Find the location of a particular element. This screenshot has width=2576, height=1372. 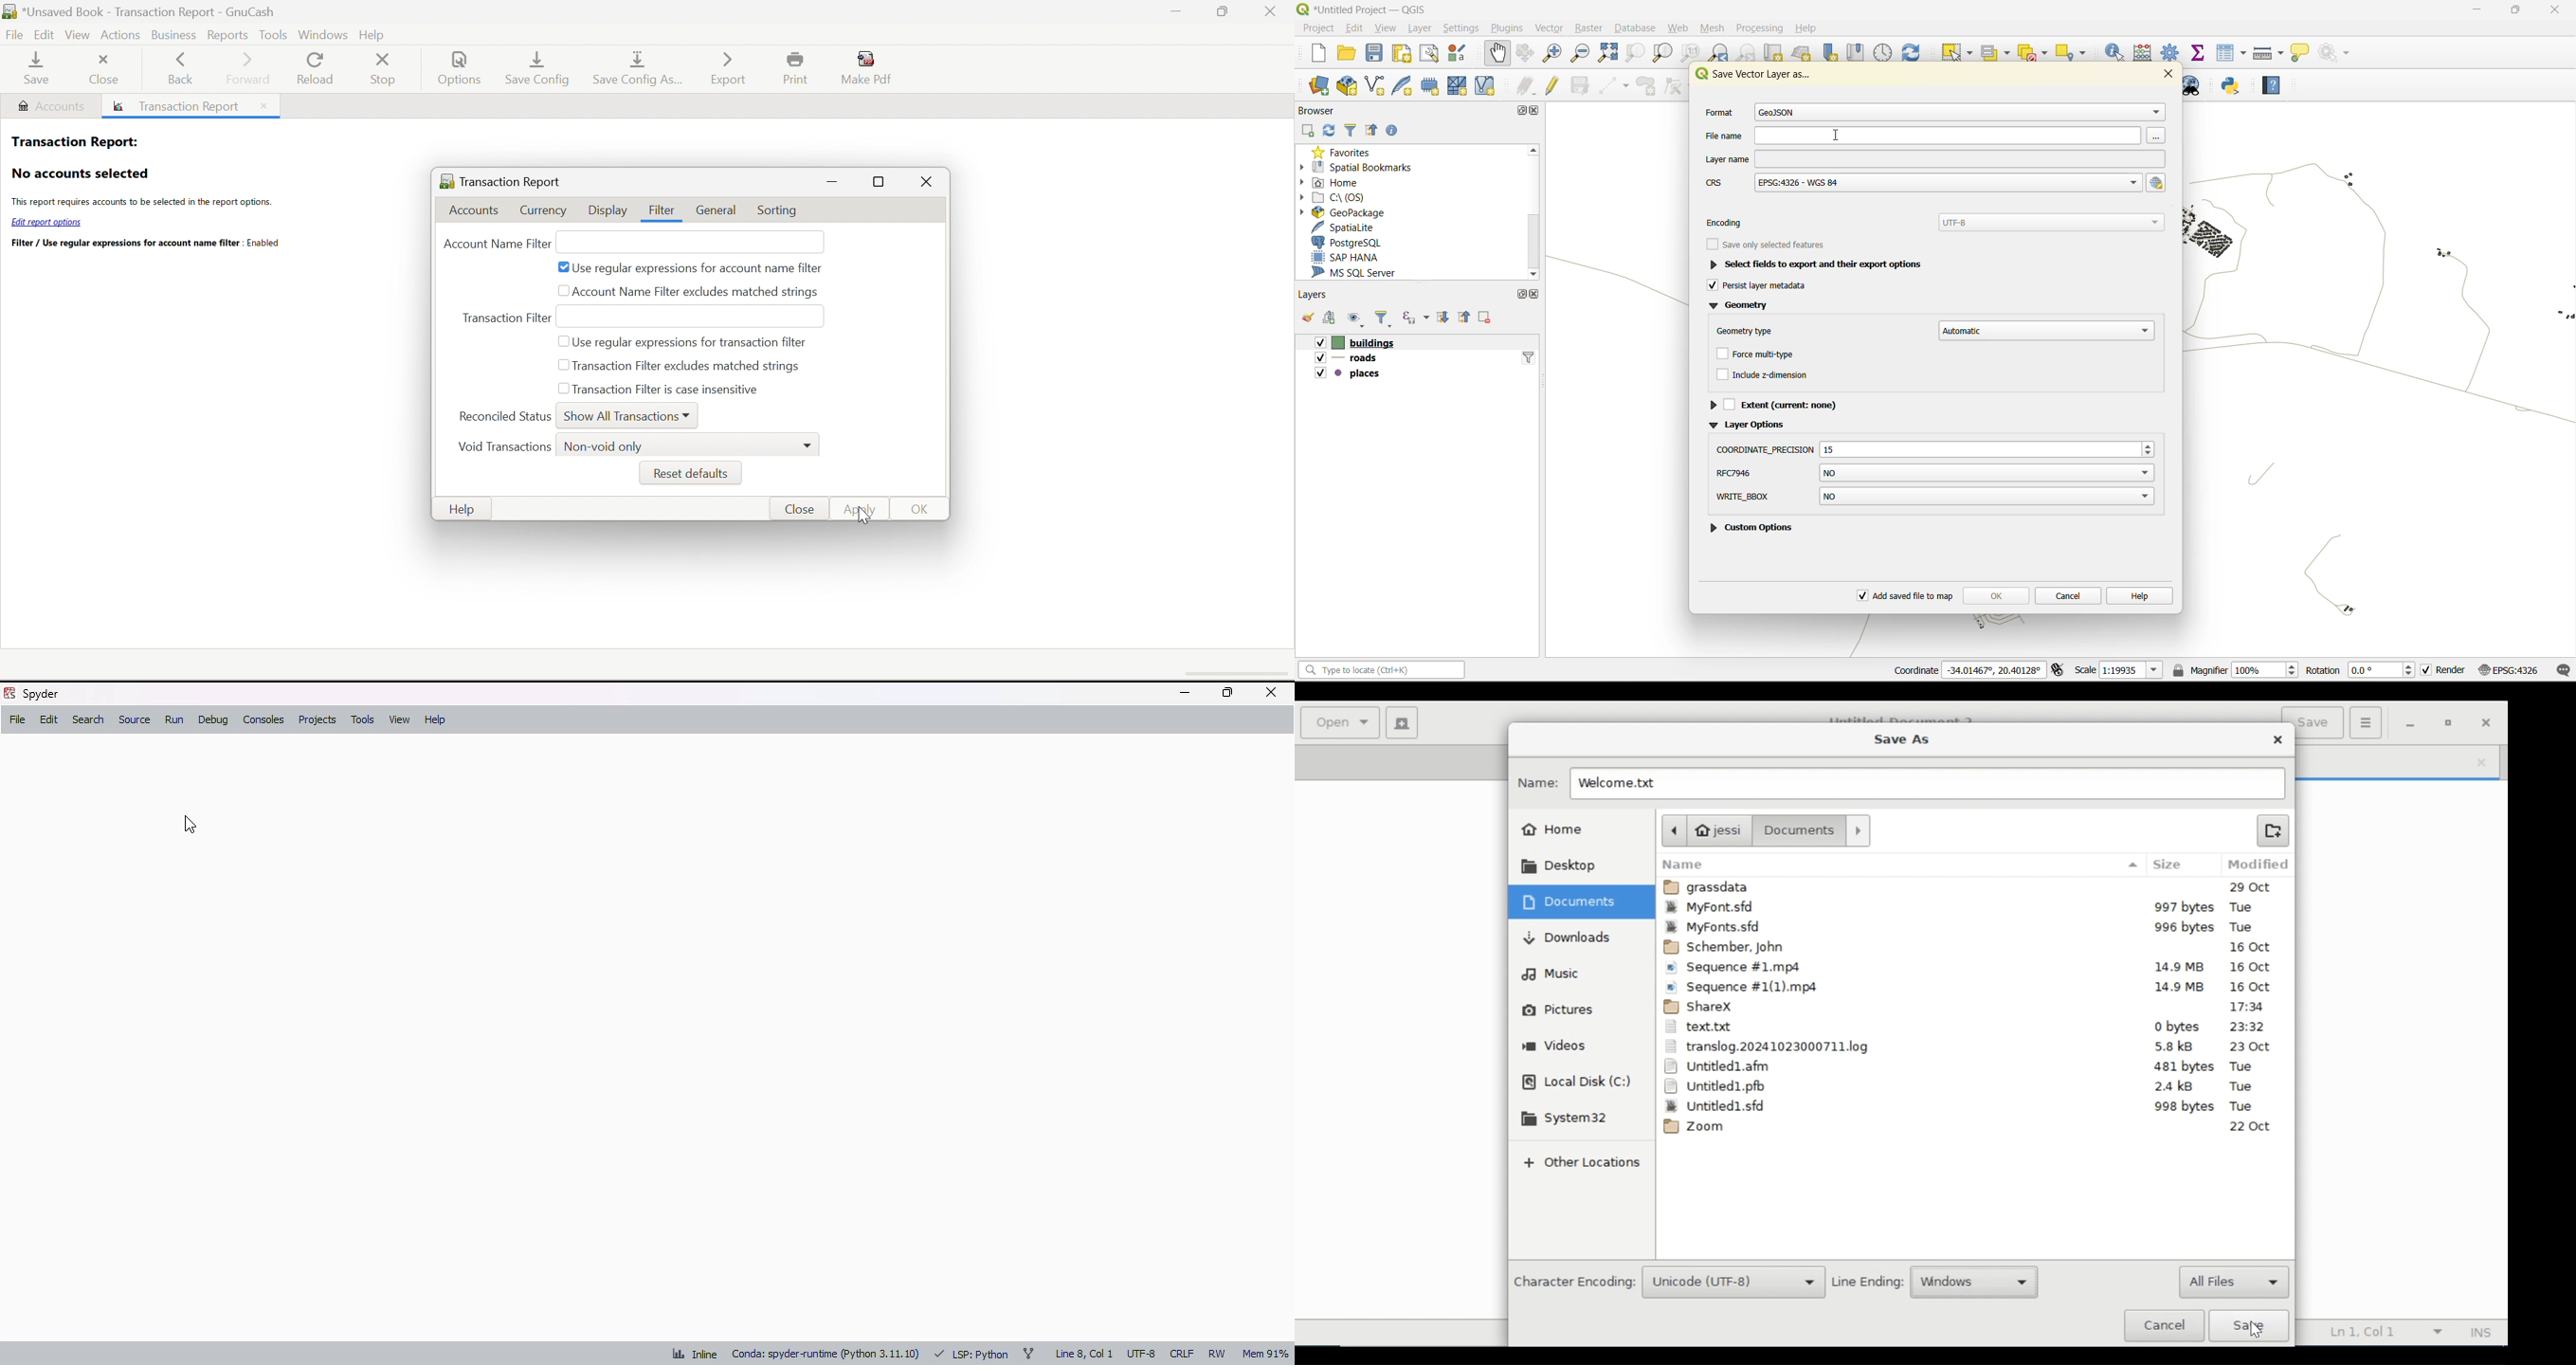

Edit report options is located at coordinates (47, 223).